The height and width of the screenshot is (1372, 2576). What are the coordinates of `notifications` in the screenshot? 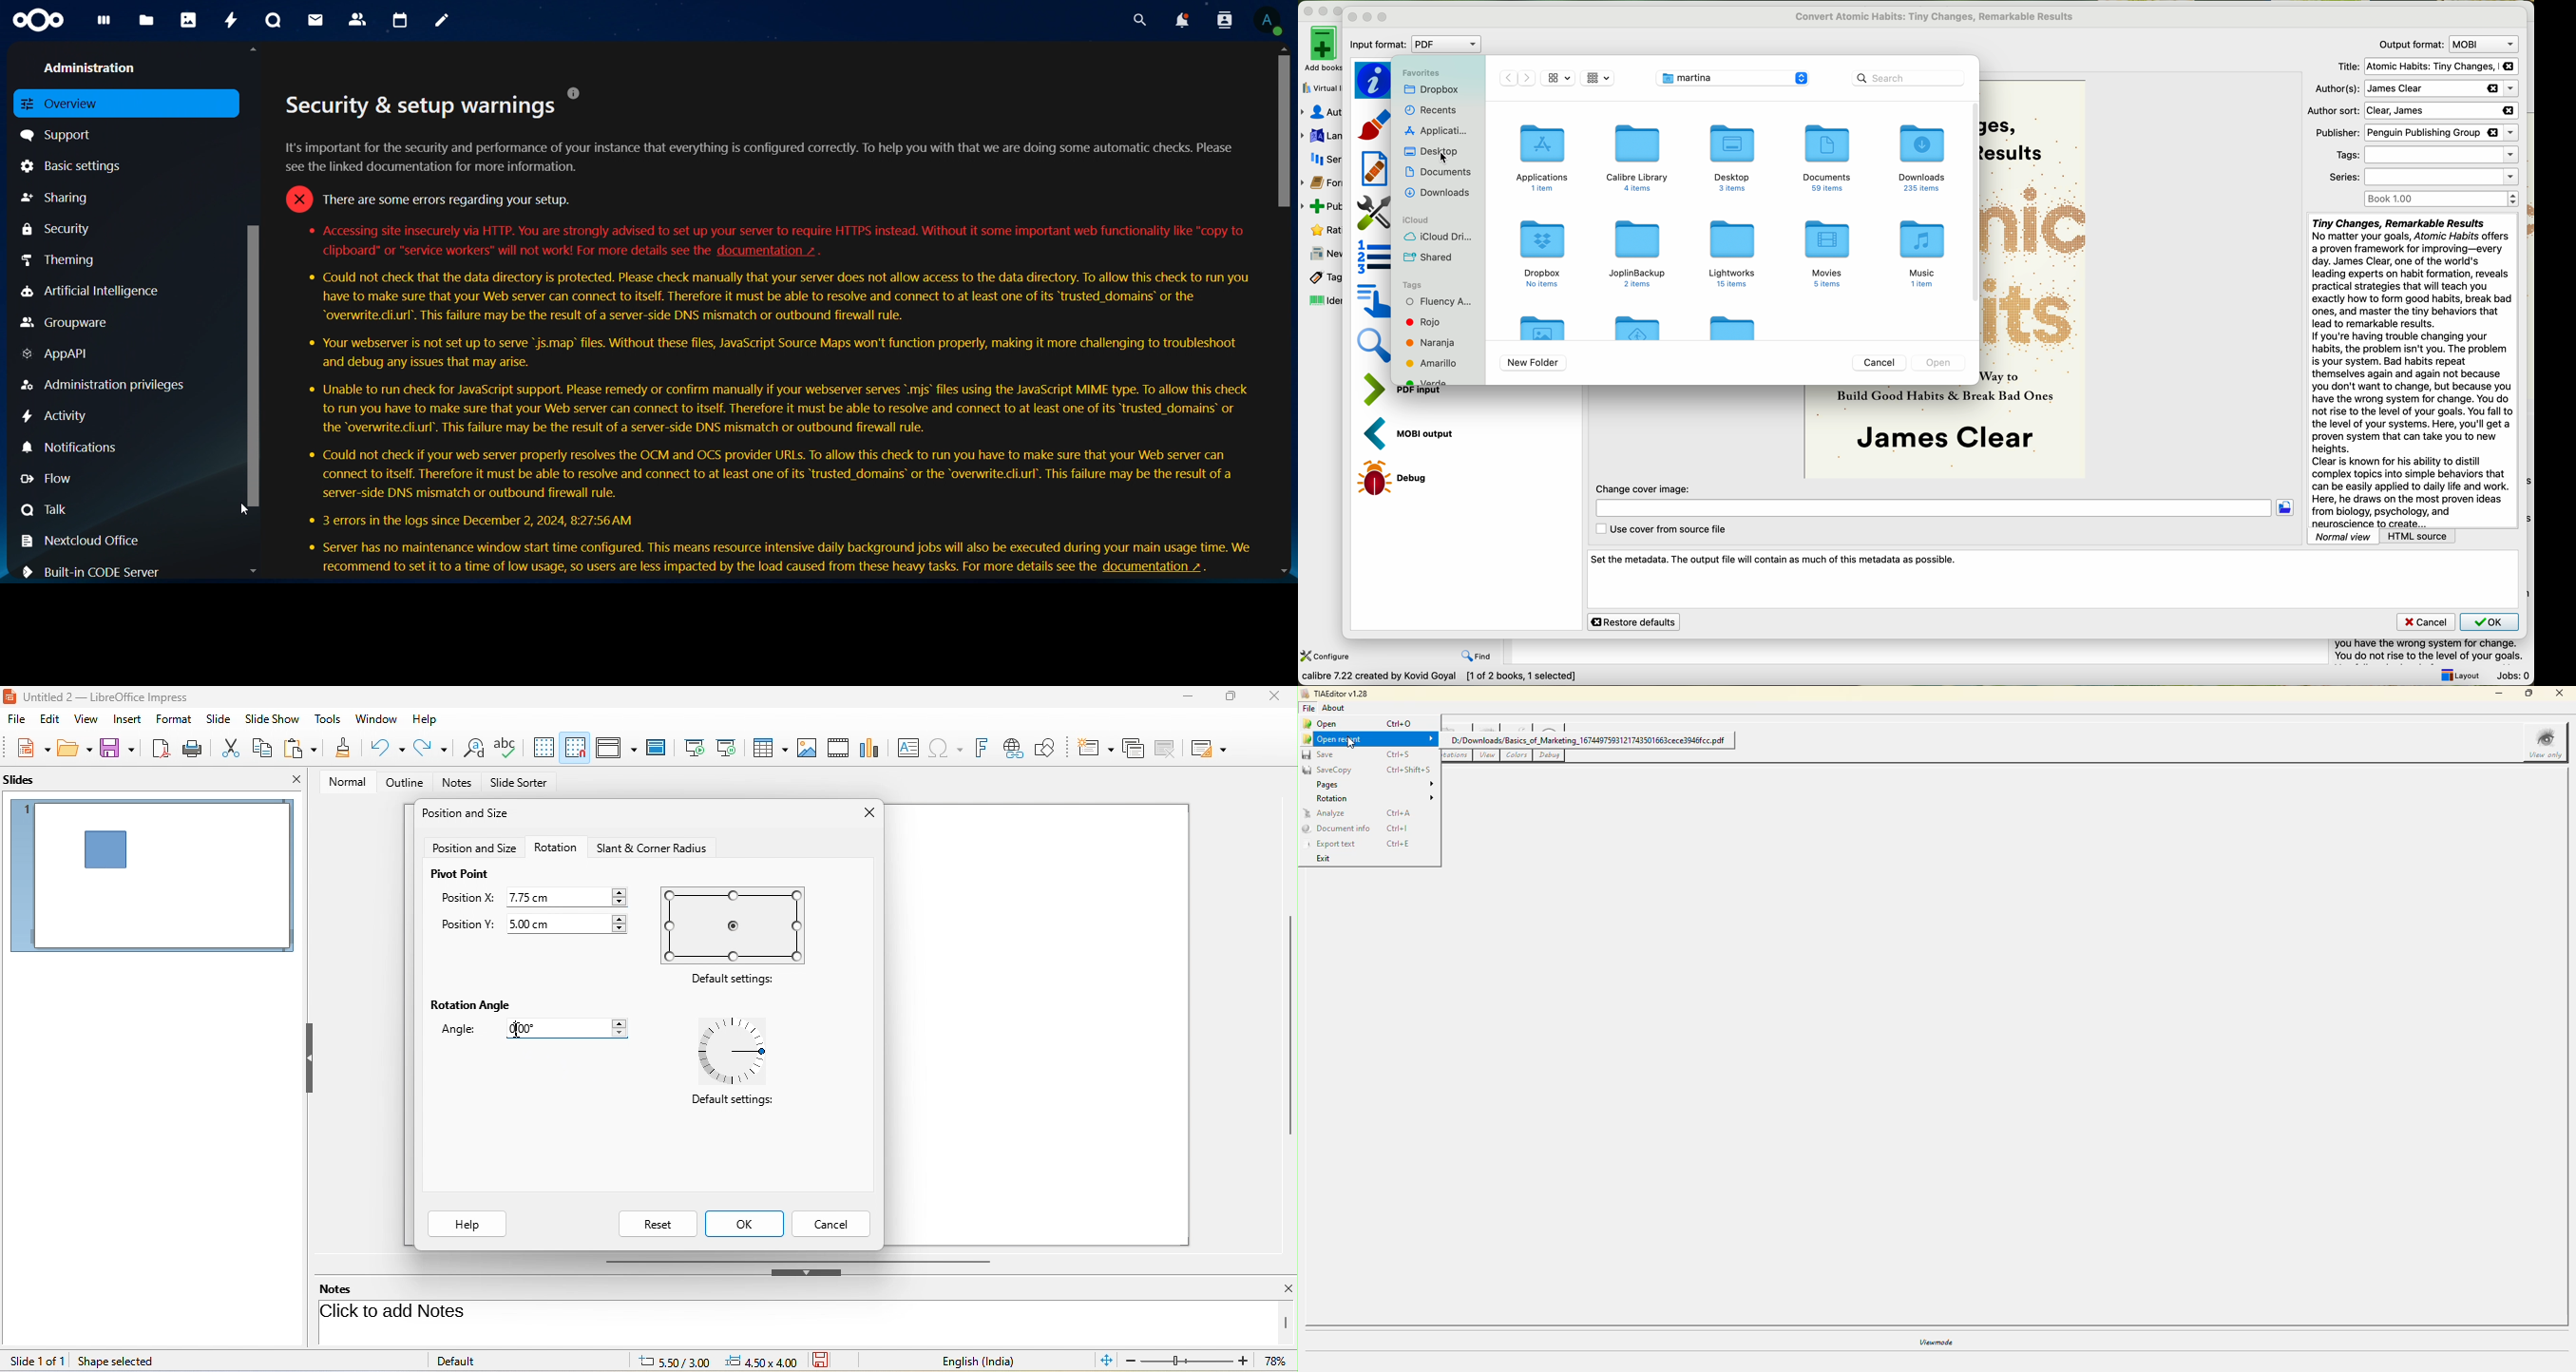 It's located at (1181, 20).